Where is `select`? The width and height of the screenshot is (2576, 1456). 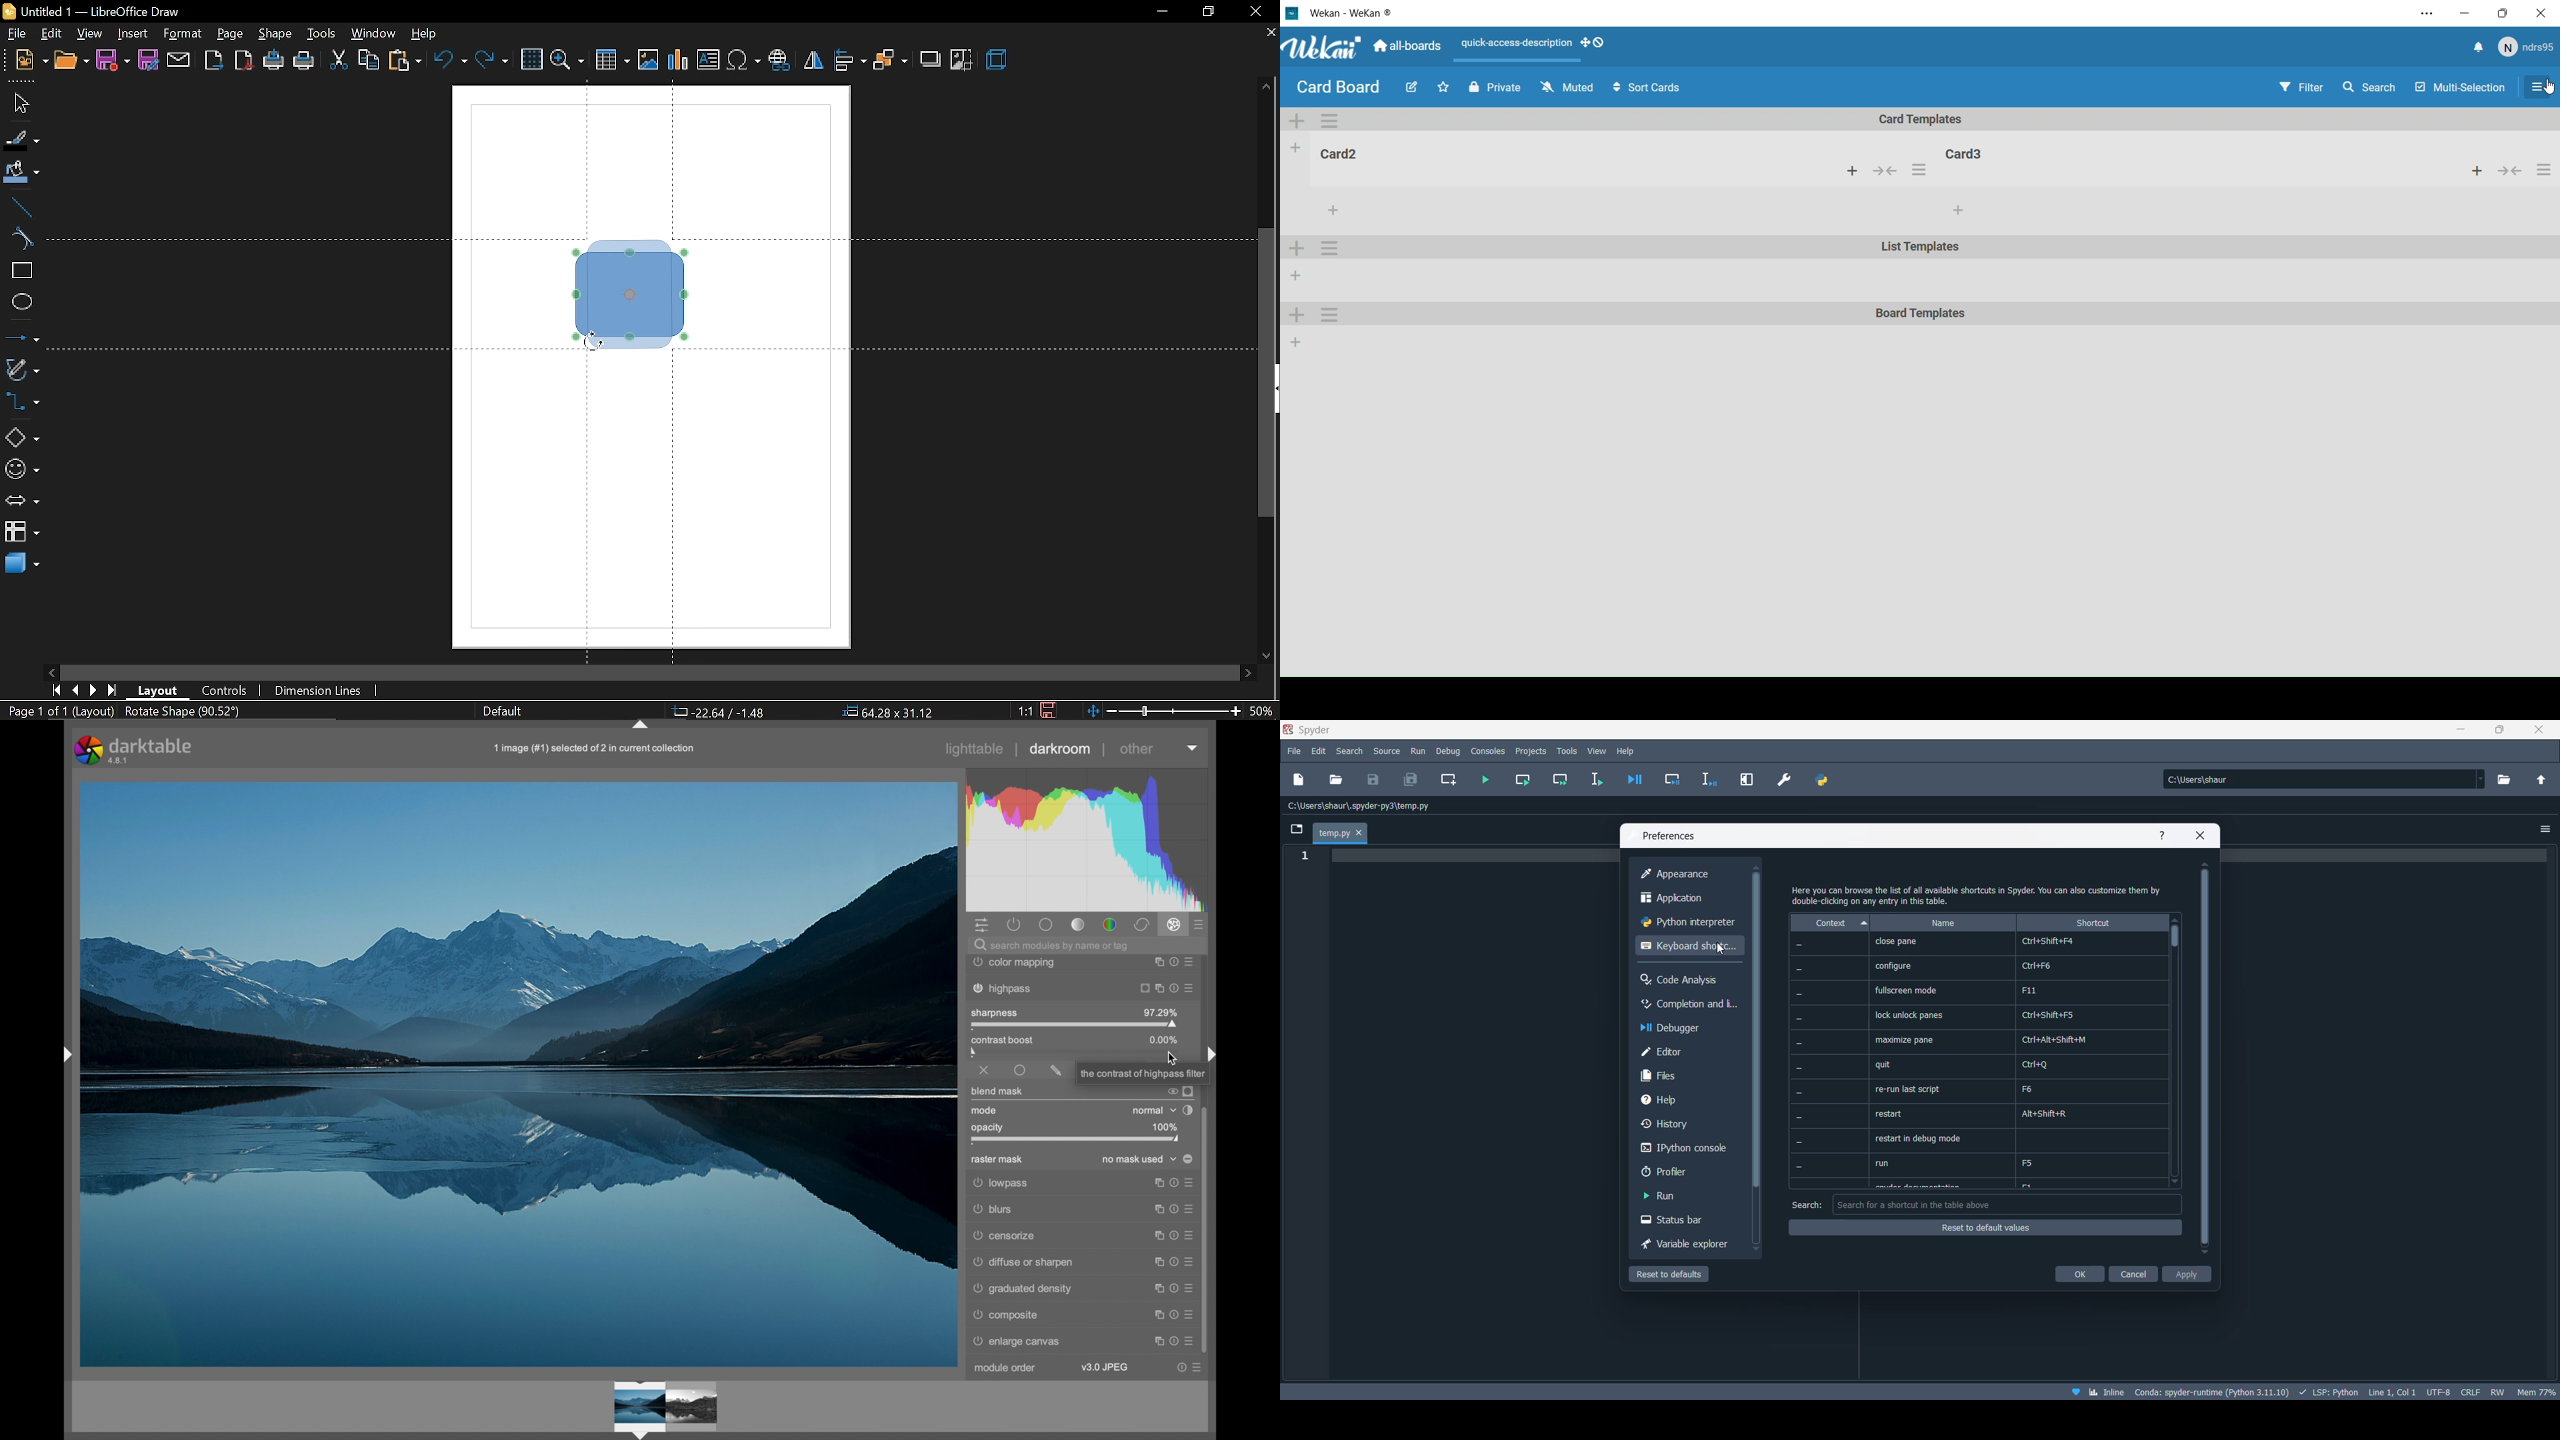 select is located at coordinates (17, 104).